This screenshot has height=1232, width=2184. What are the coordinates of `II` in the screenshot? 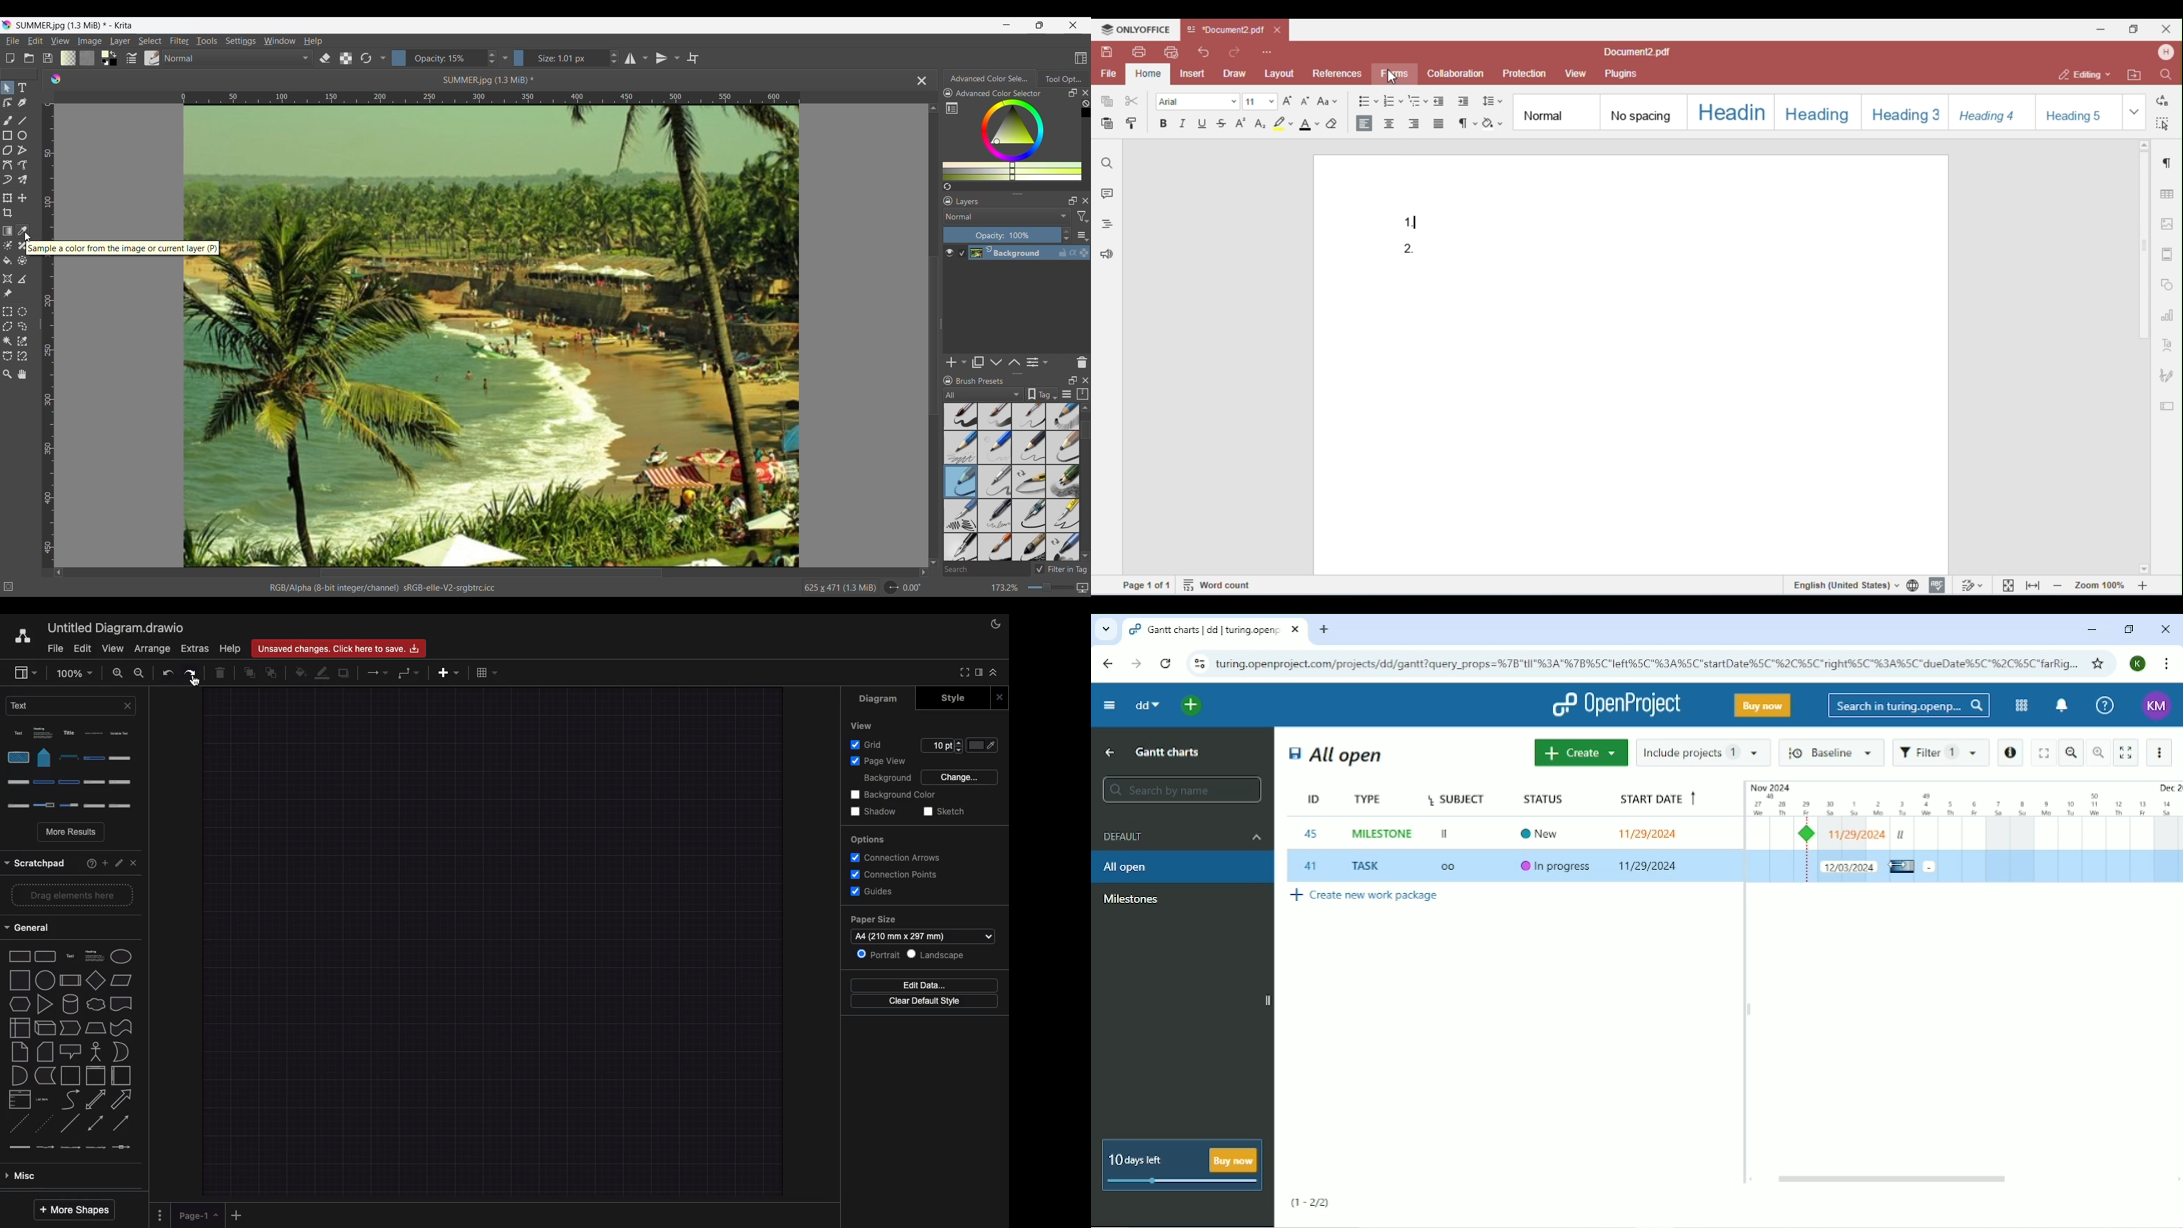 It's located at (1446, 835).